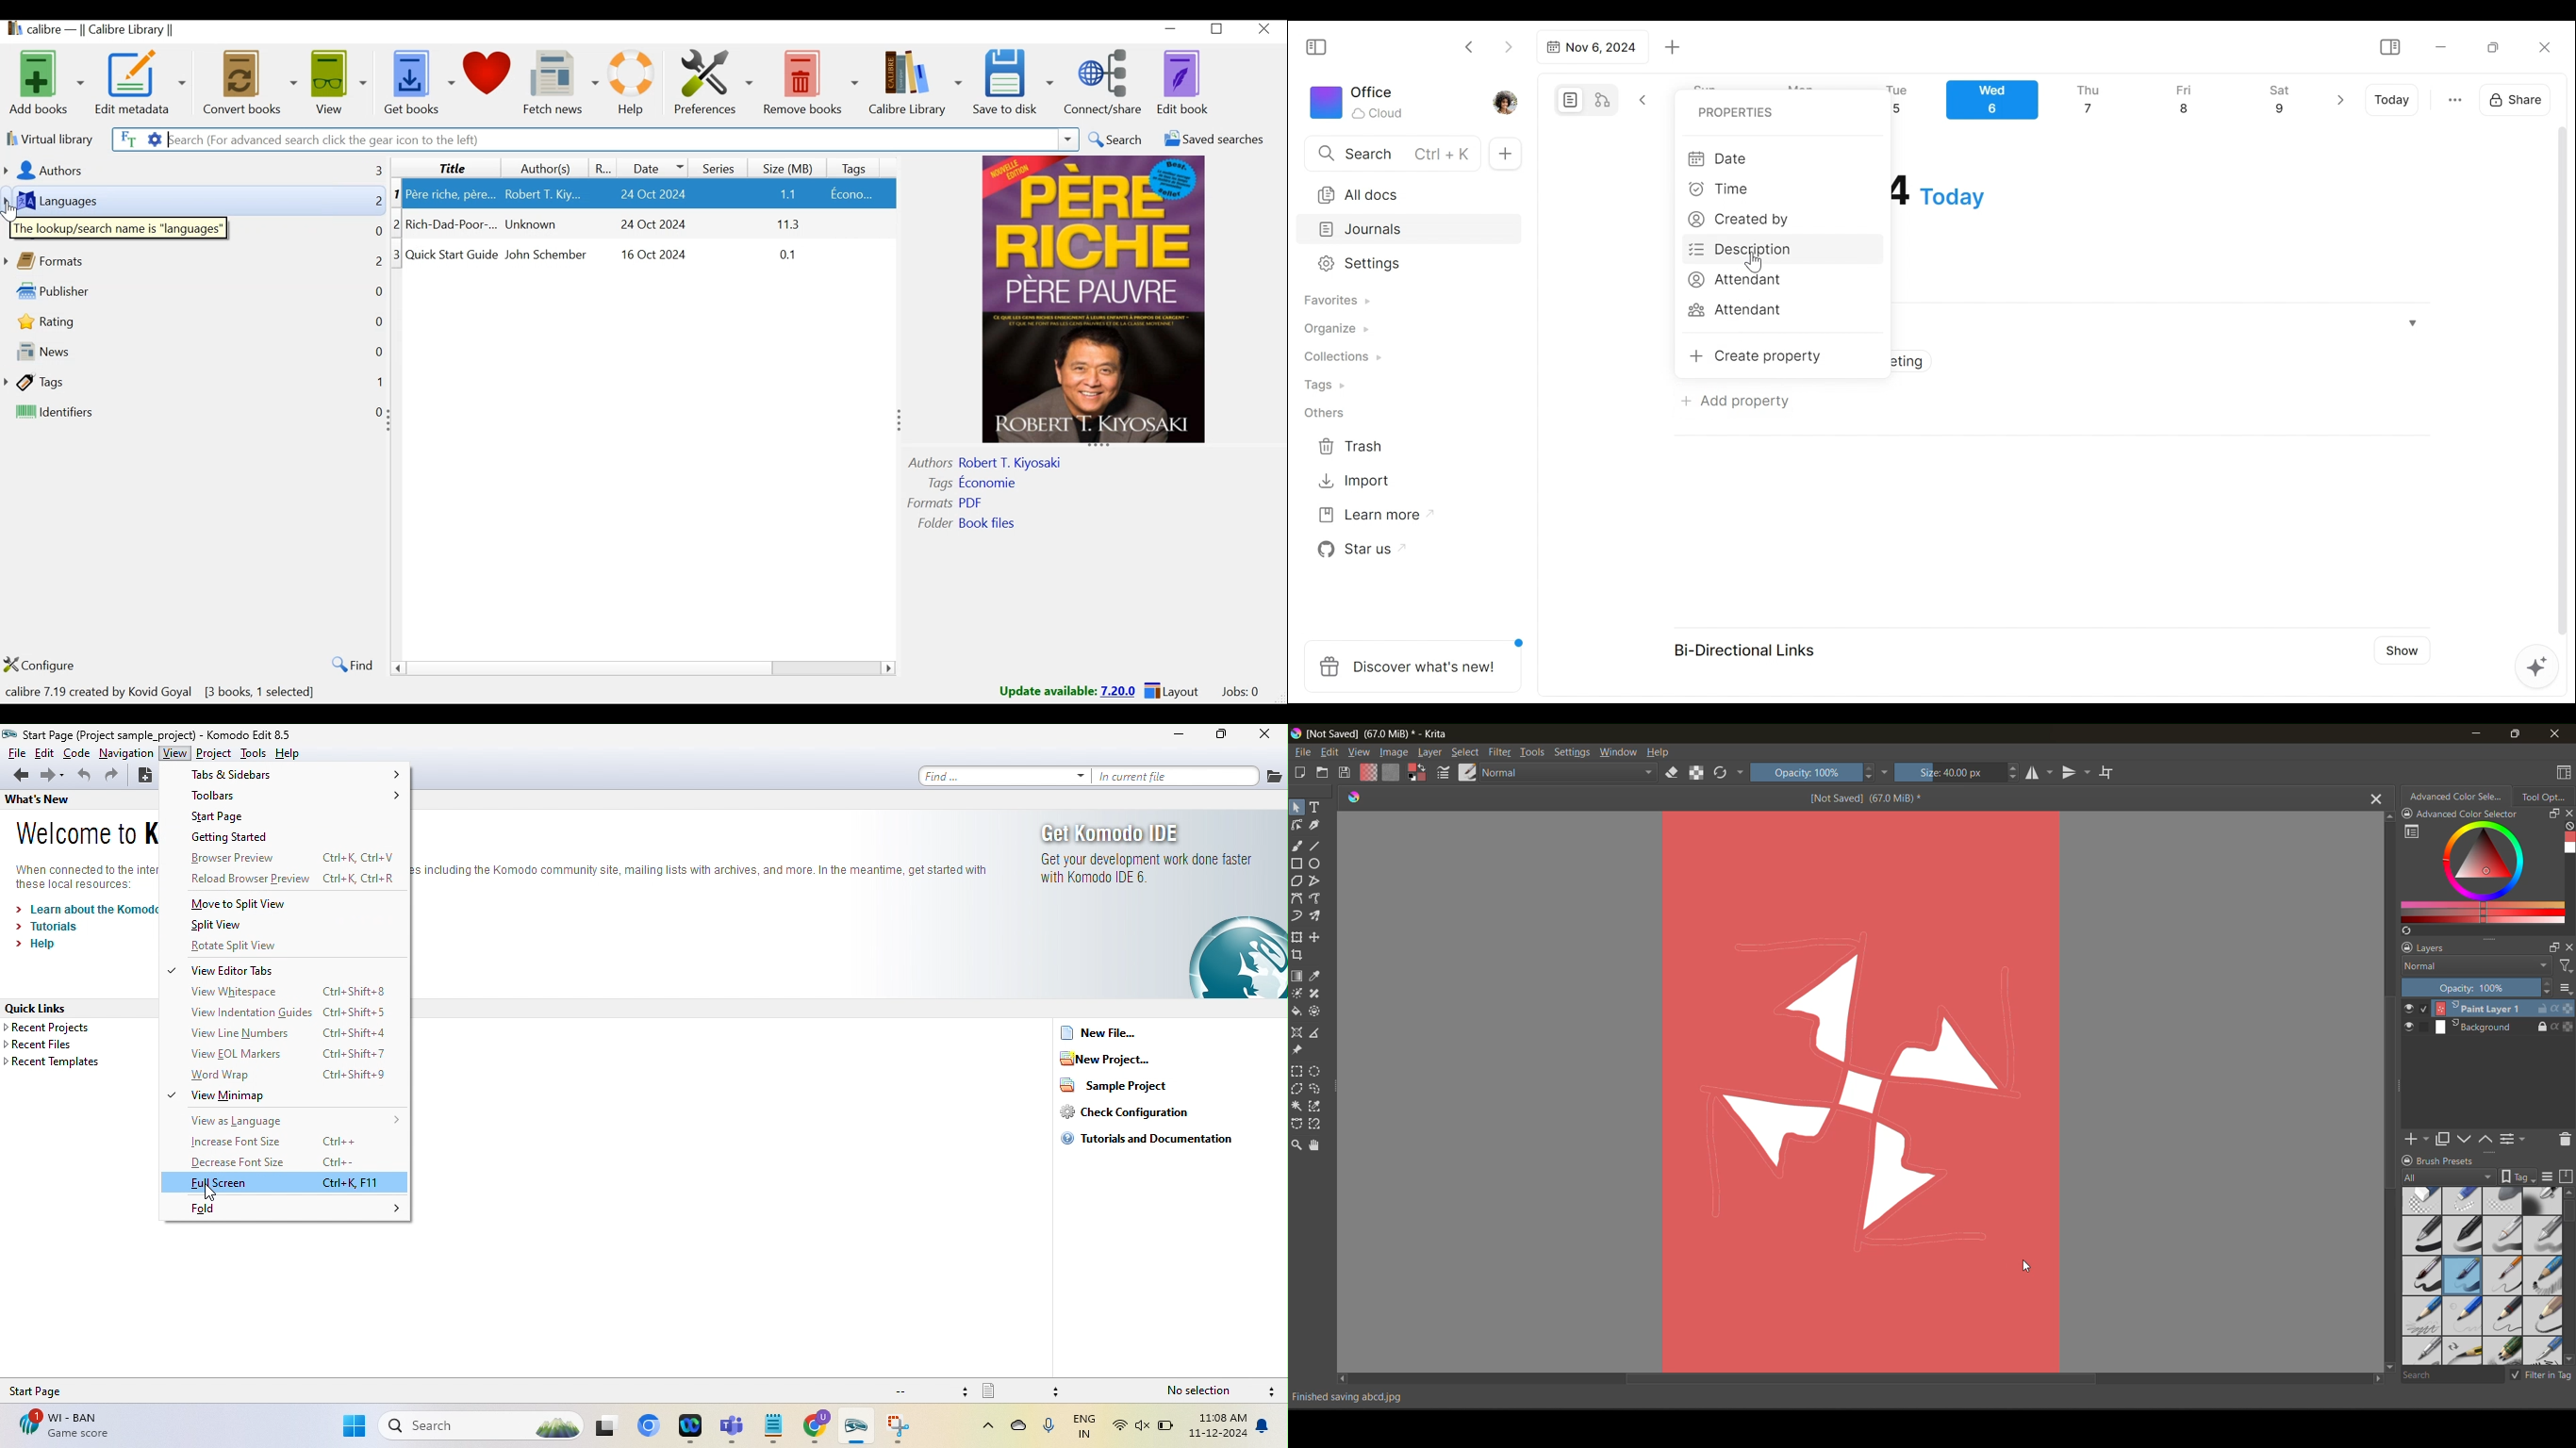 This screenshot has width=2576, height=1456. What do you see at coordinates (1297, 935) in the screenshot?
I see `tools` at bounding box center [1297, 935].